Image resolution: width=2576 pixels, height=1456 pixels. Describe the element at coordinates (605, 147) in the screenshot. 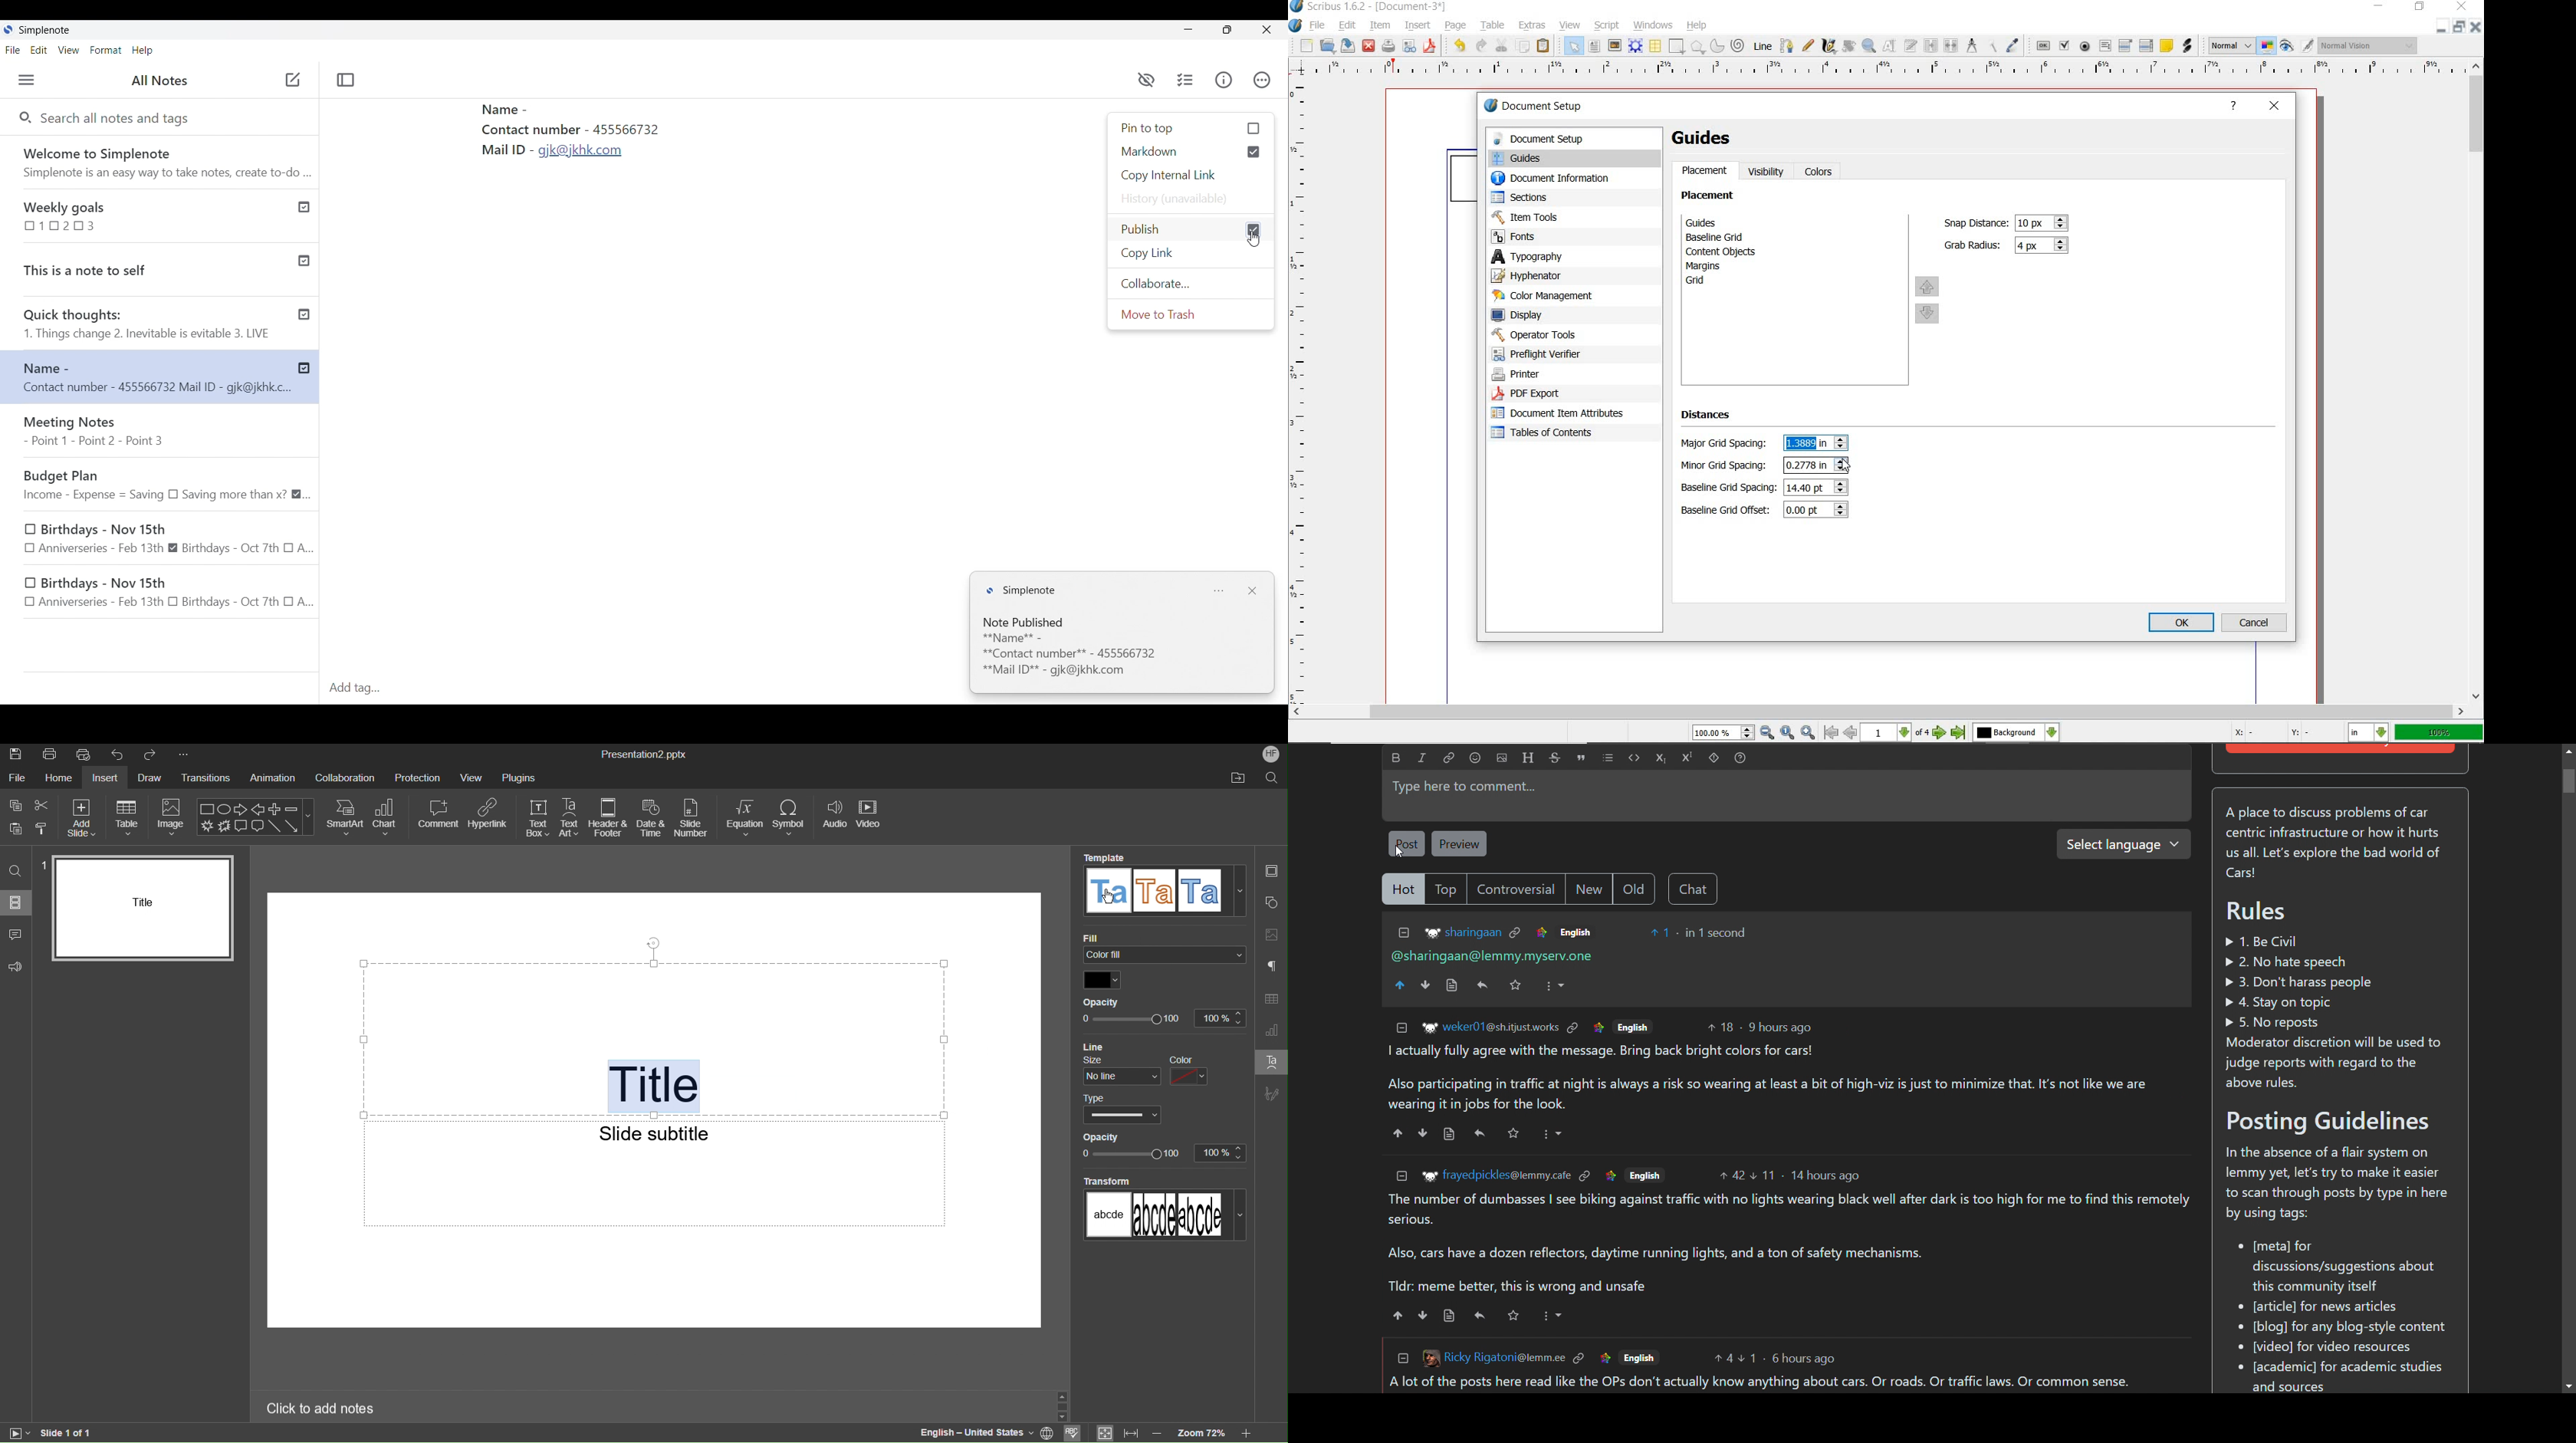

I see `Text pasted in new formatting` at that location.